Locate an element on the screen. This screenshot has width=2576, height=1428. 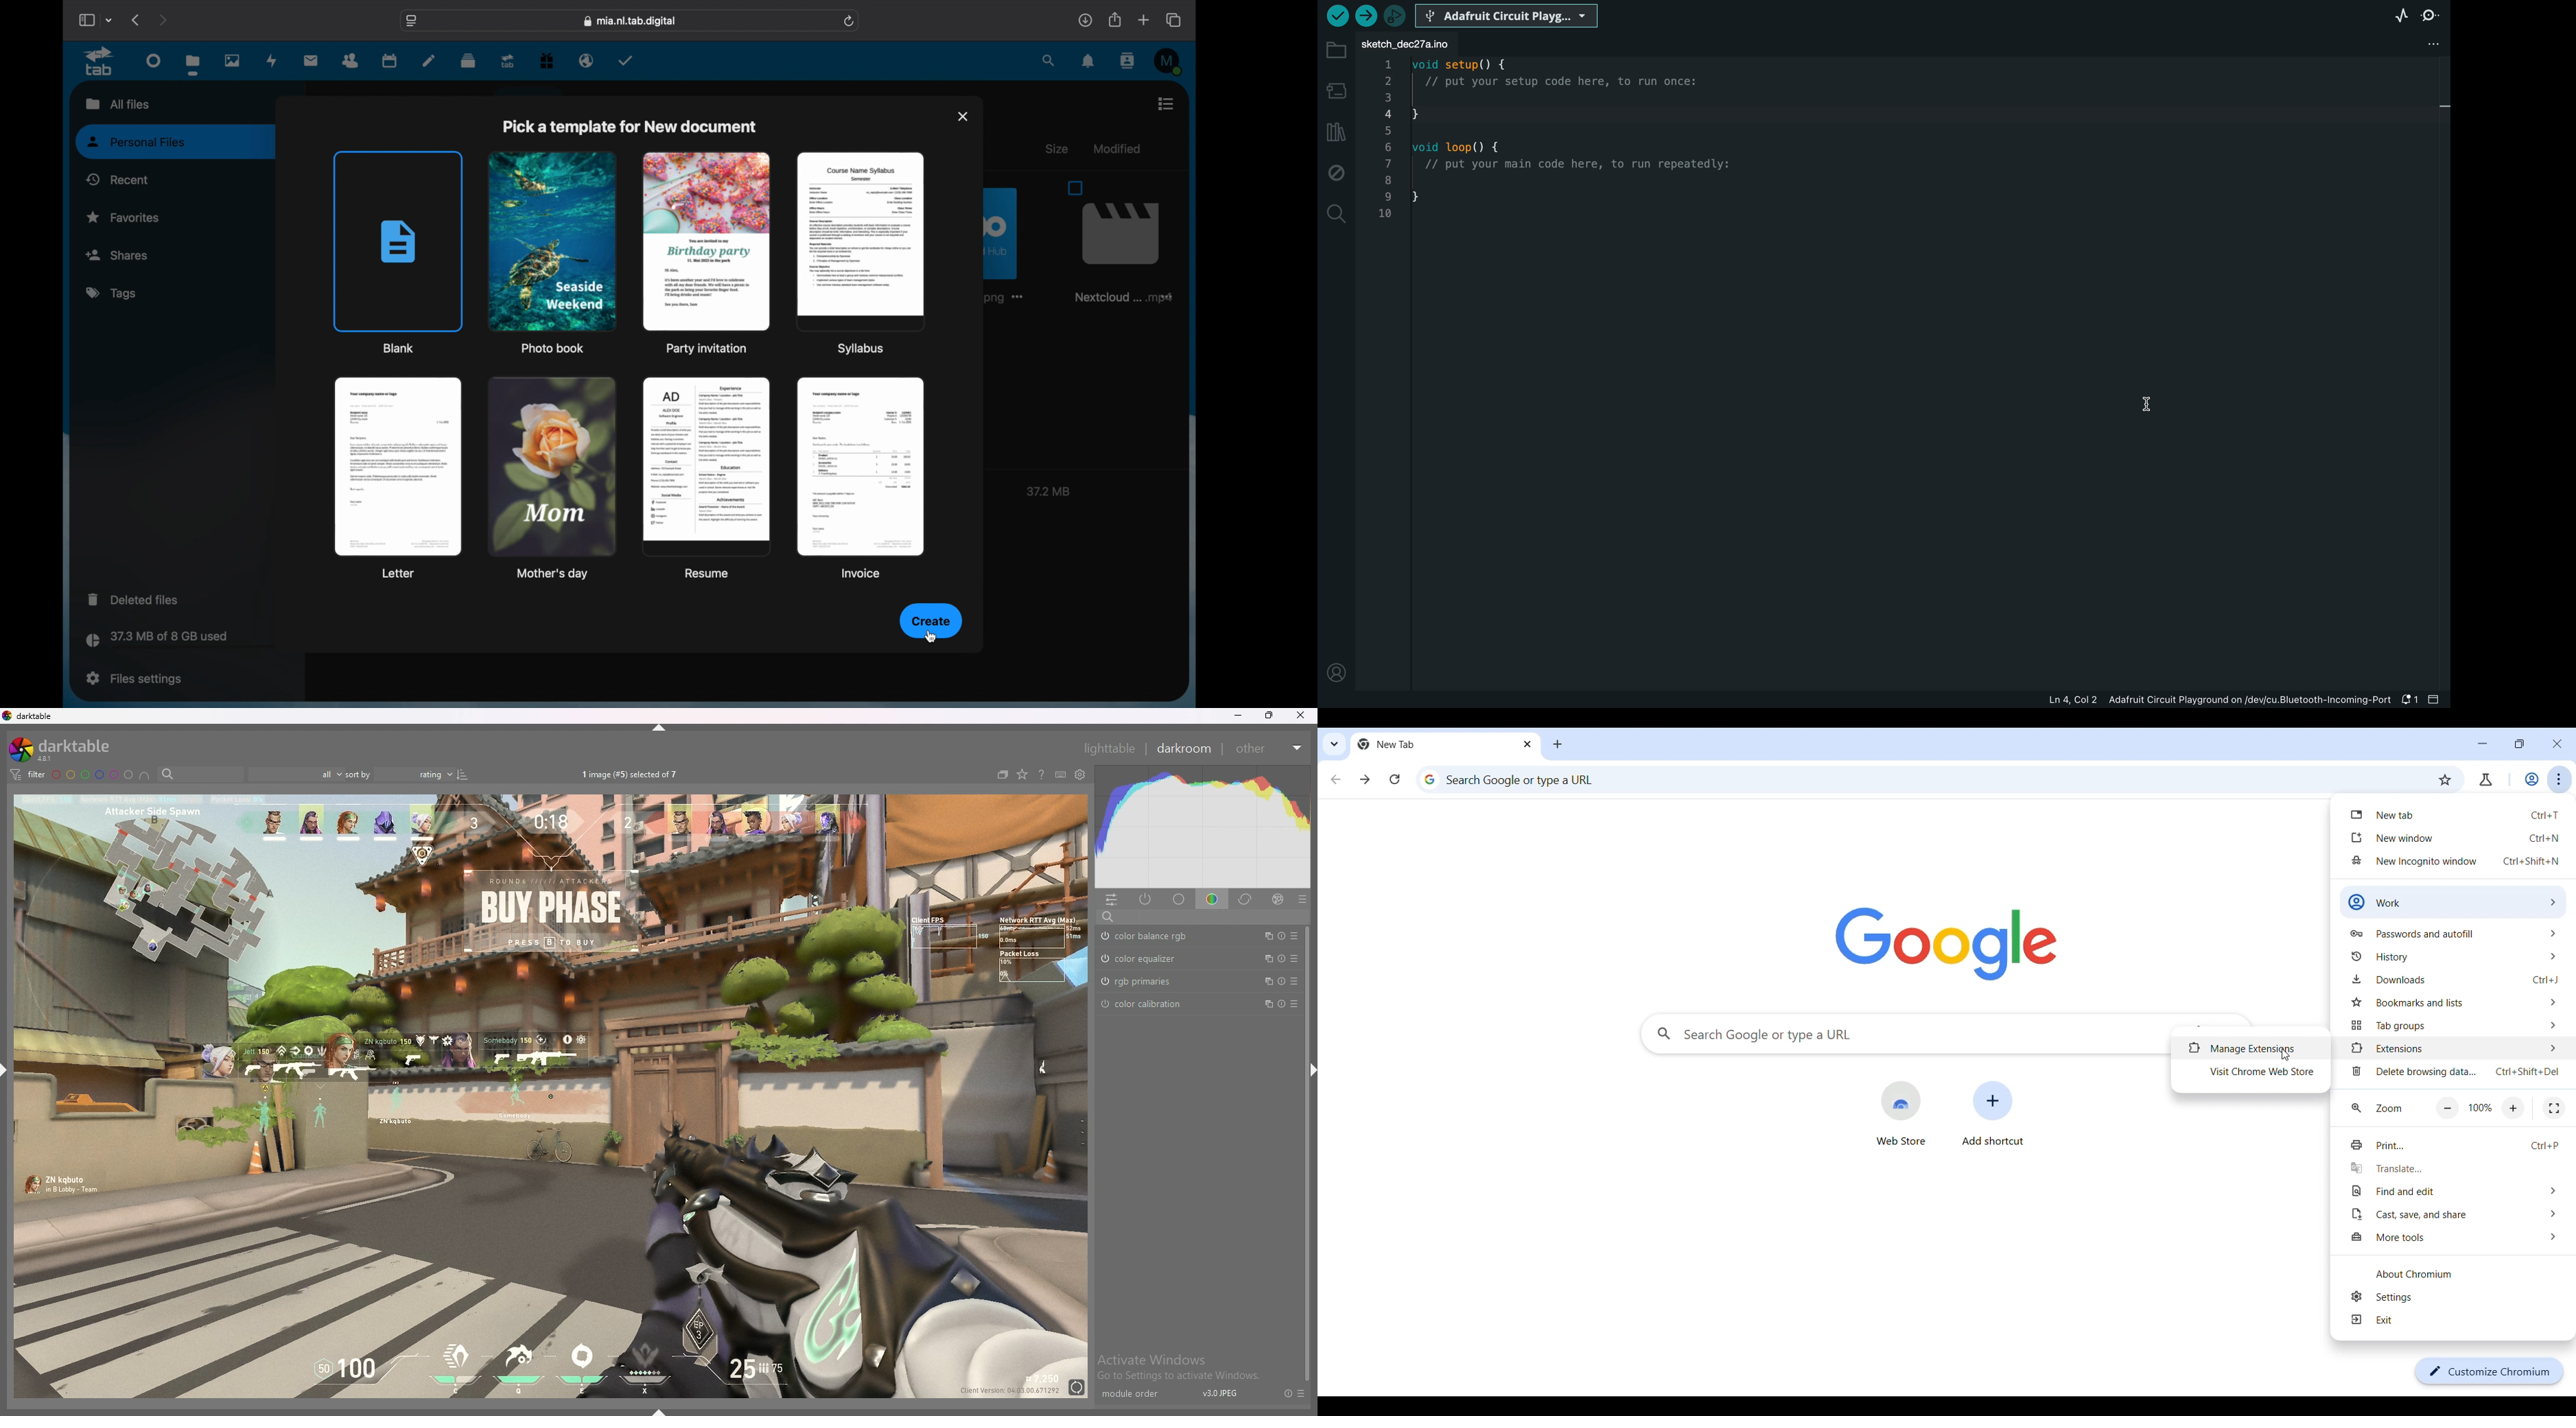
Zoom symbol is located at coordinates (2356, 1107).